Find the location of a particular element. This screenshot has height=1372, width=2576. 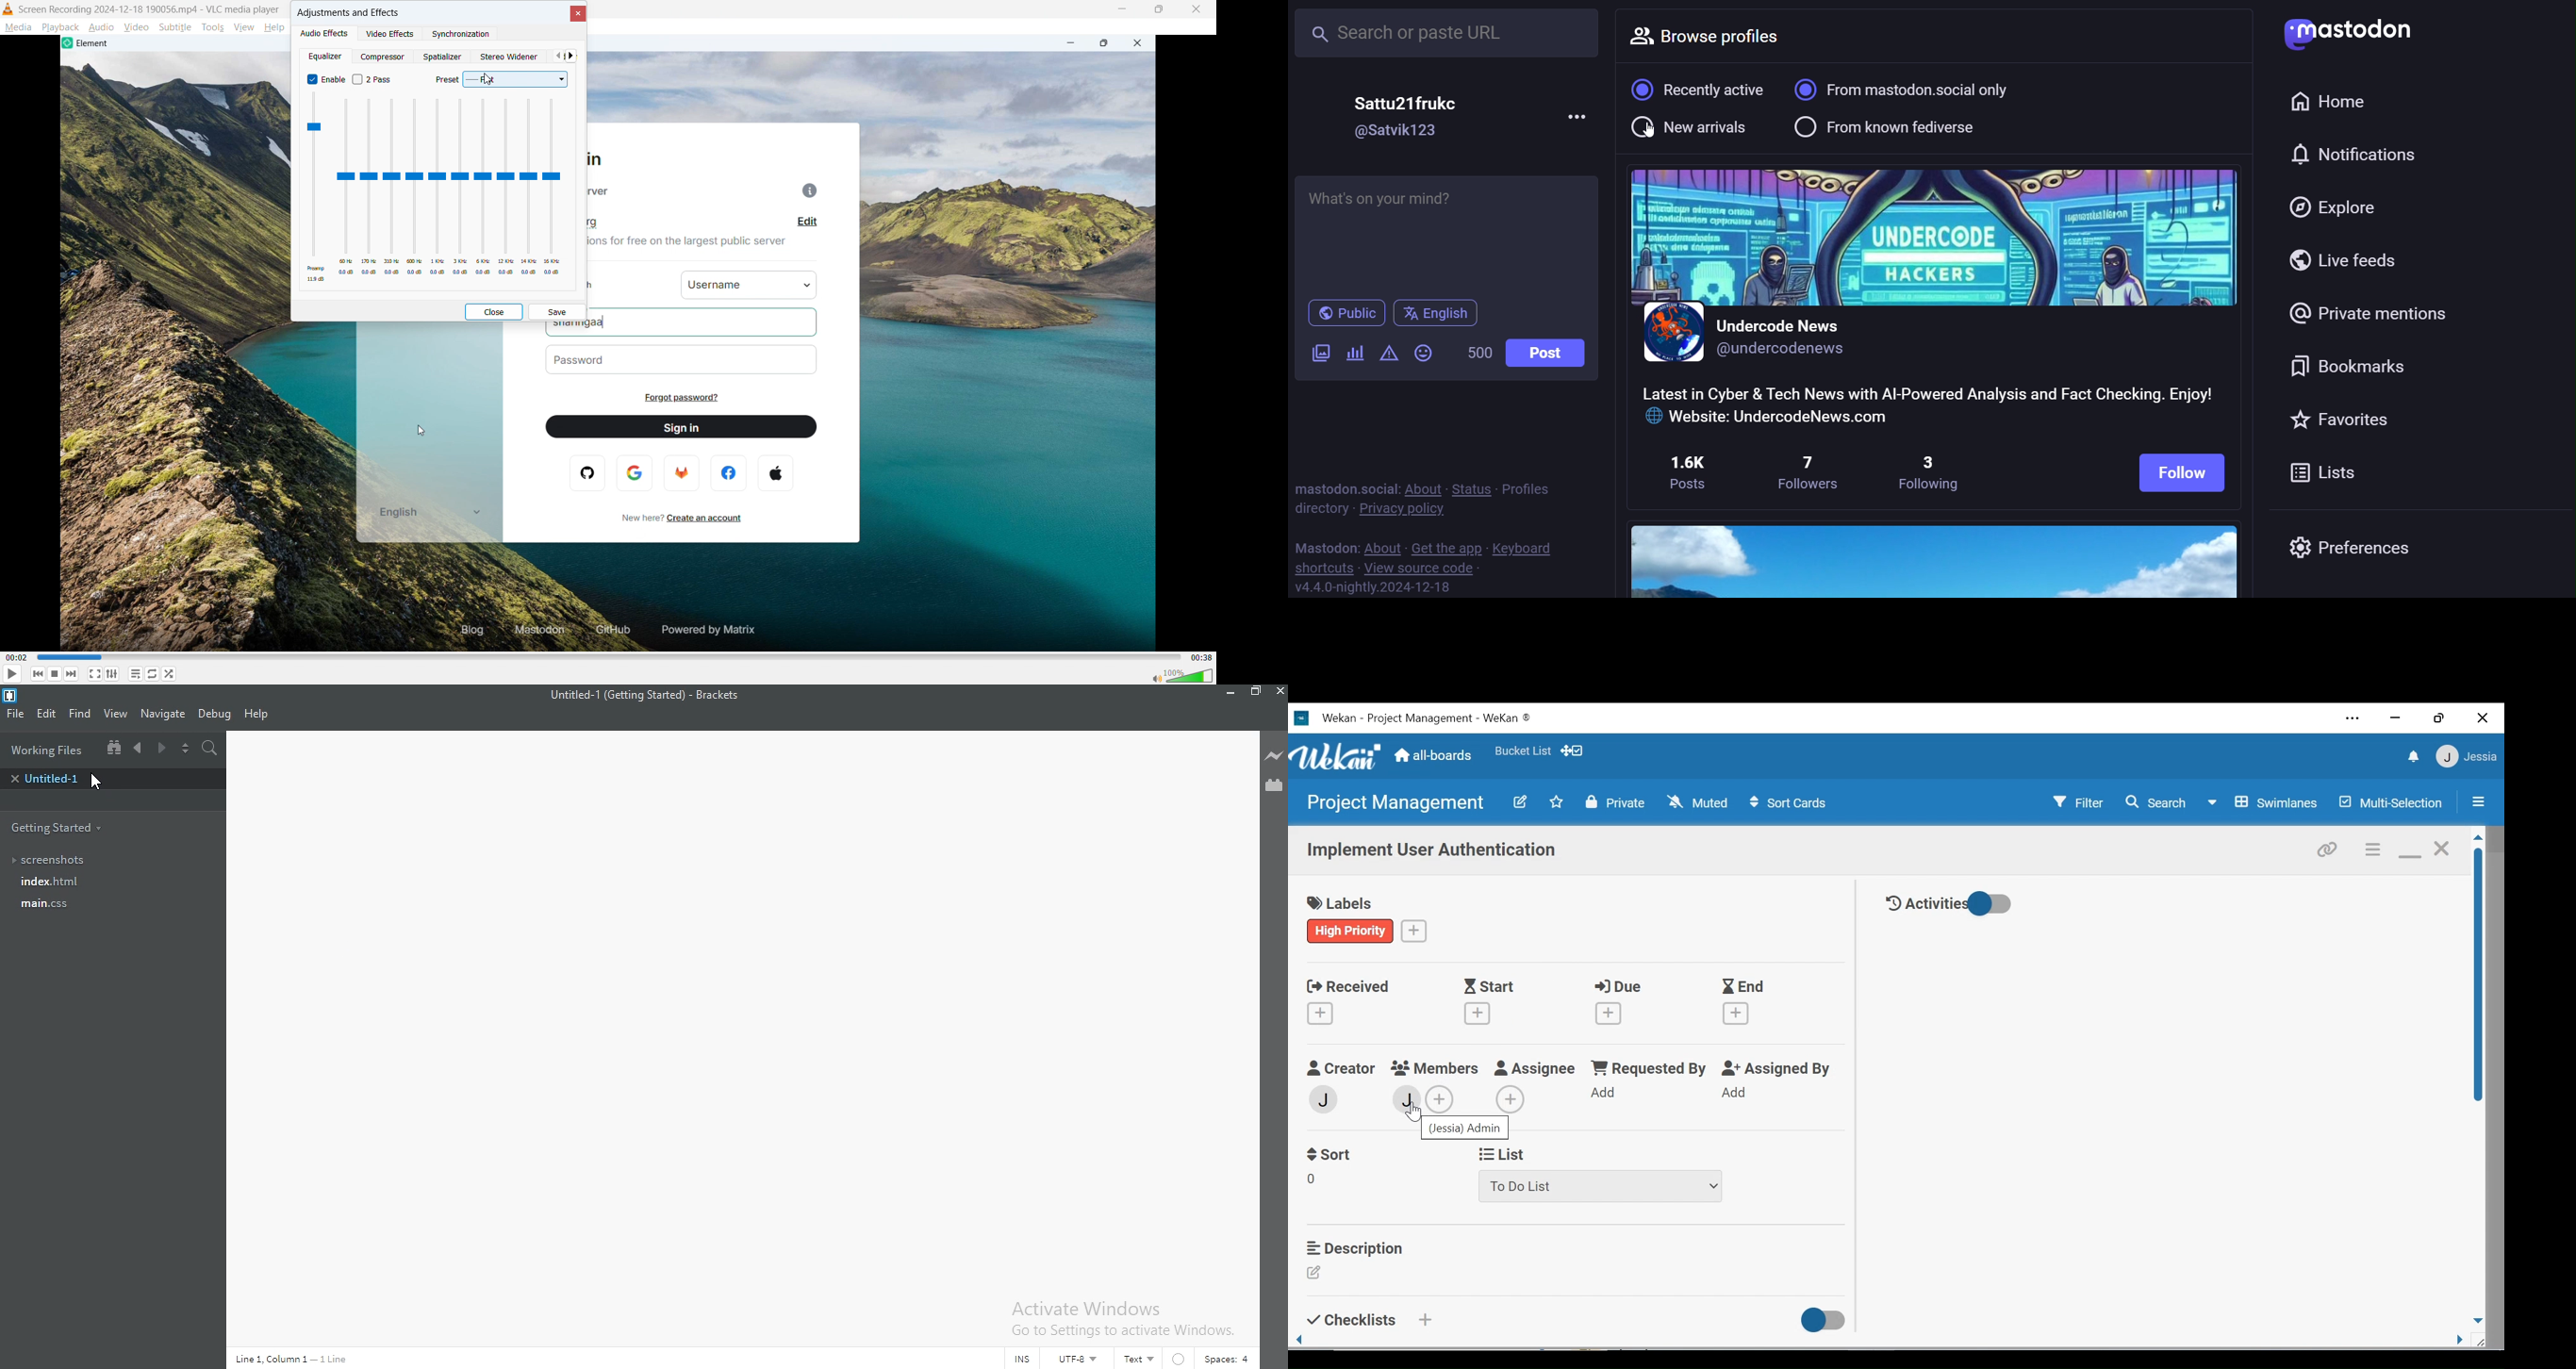

Adjust 170 Hertz is located at coordinates (370, 188).